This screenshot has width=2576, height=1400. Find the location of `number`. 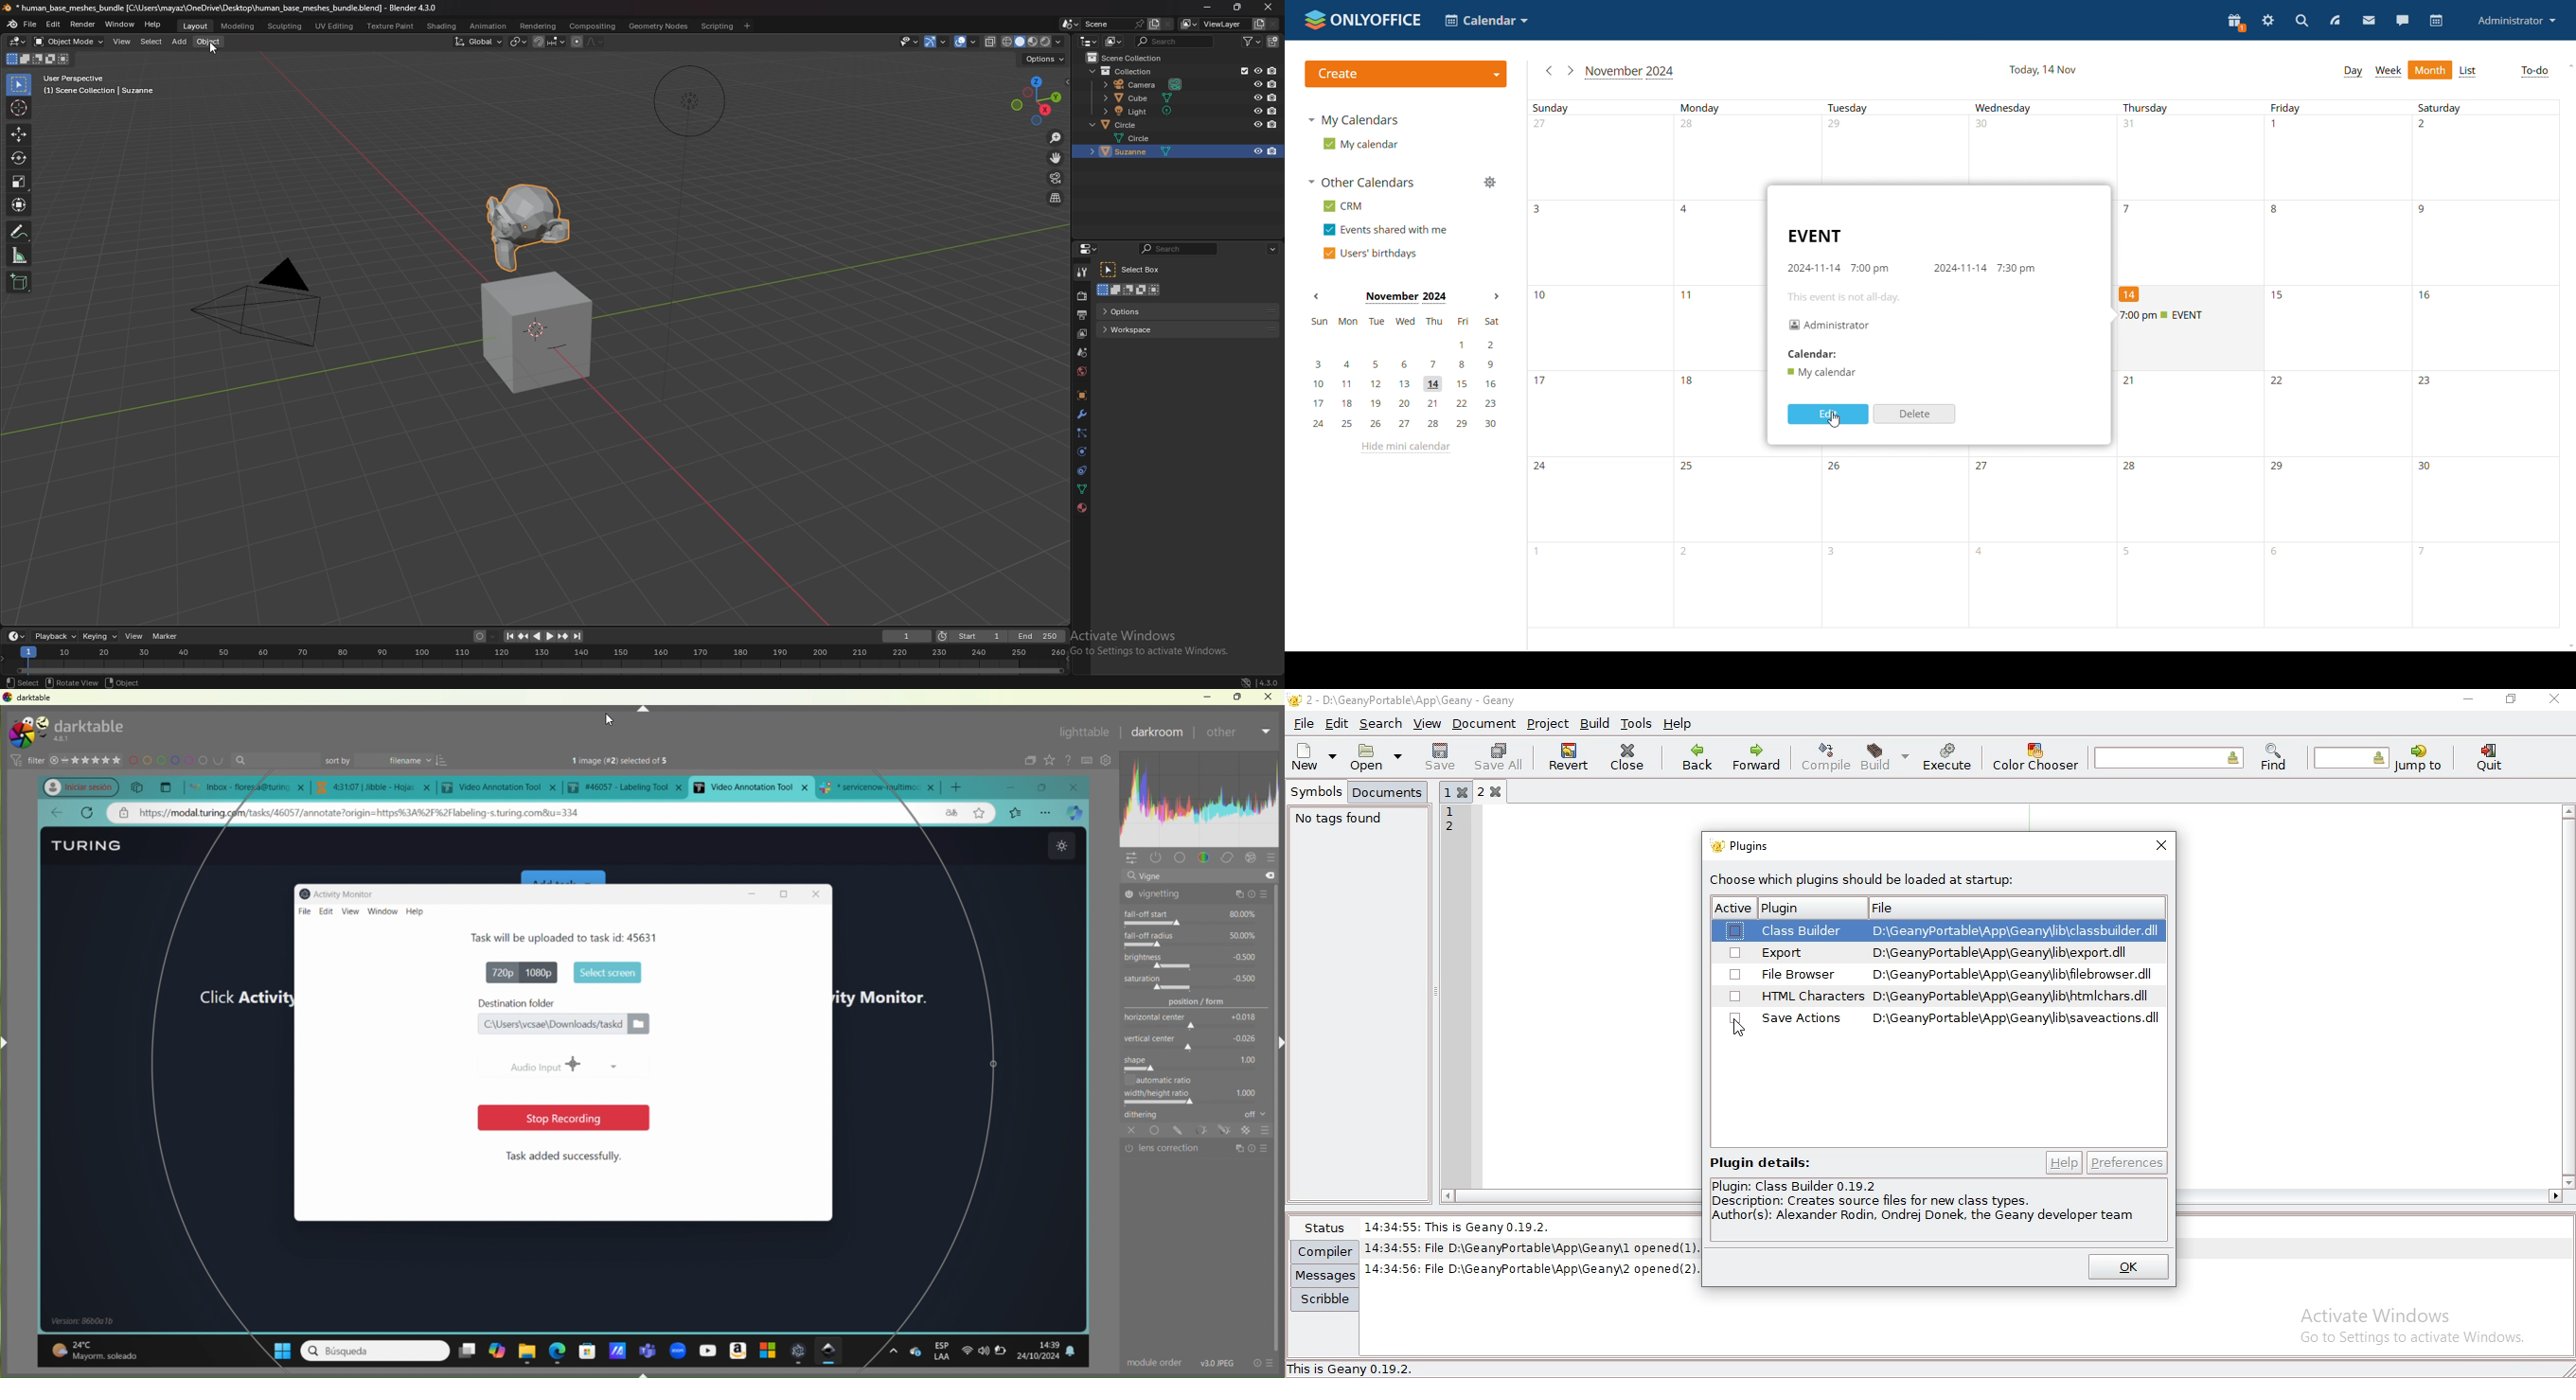

number is located at coordinates (2281, 383).